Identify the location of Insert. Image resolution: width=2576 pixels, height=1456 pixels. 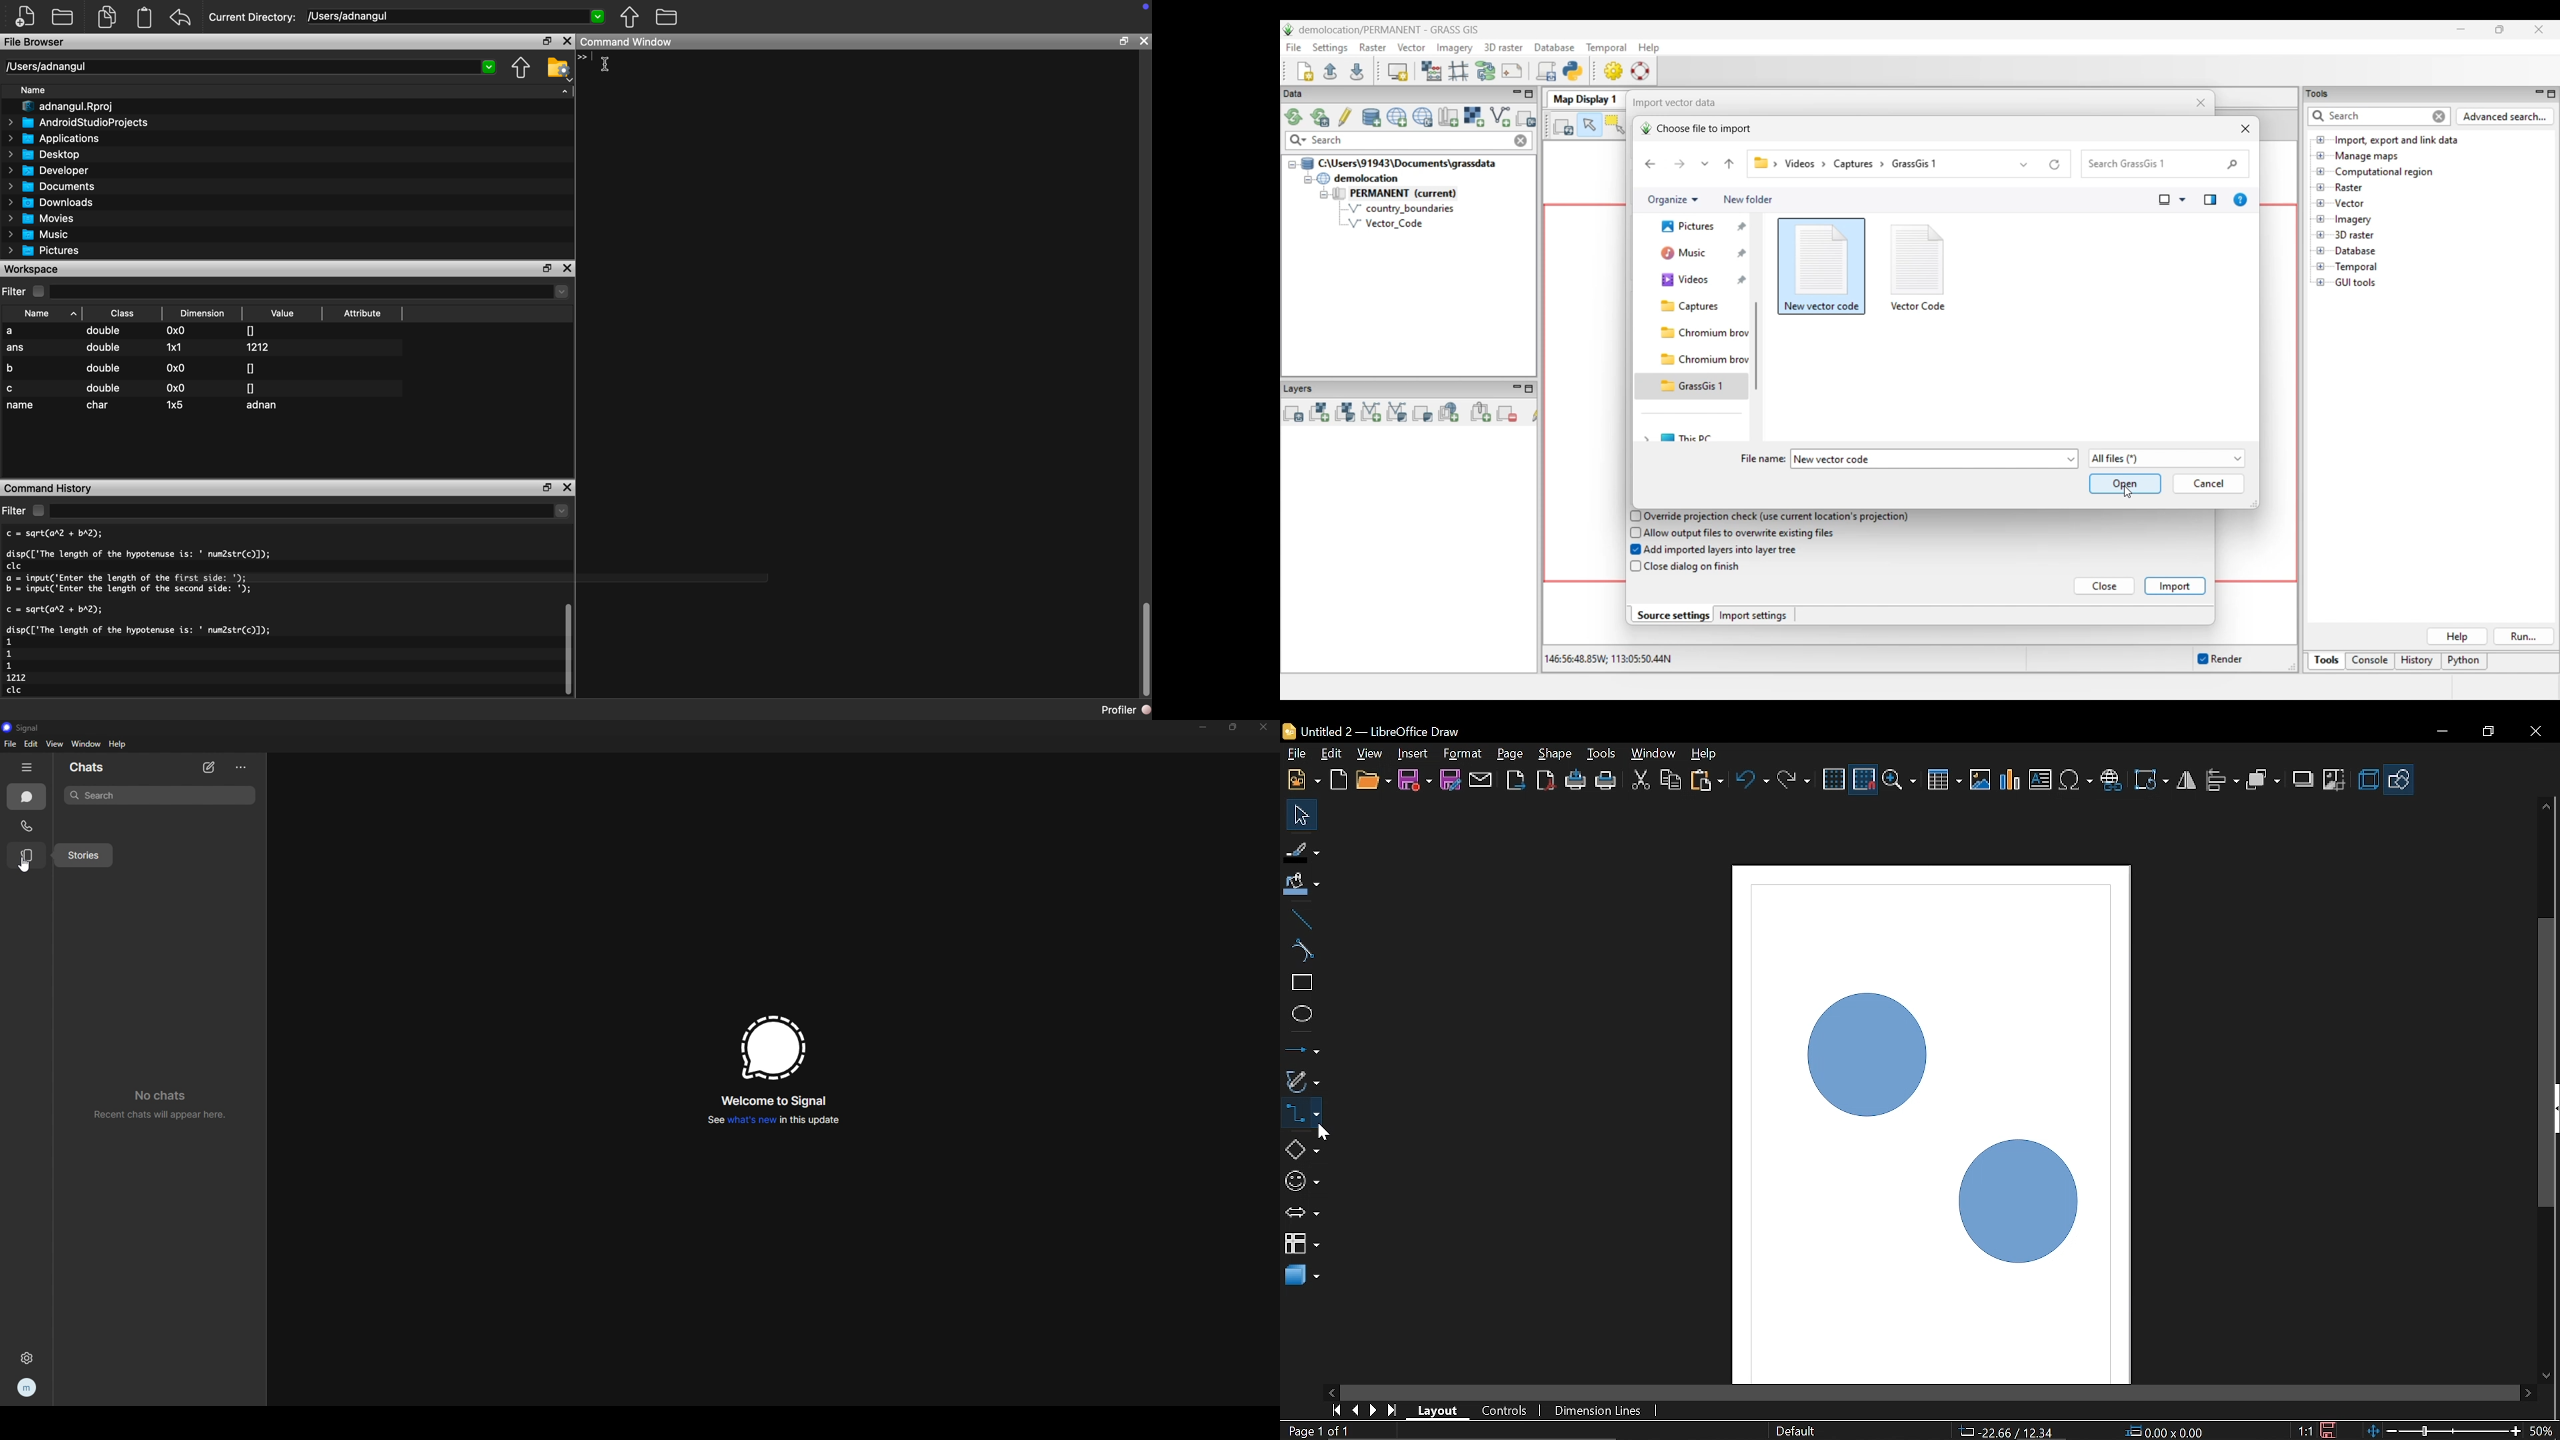
(1411, 753).